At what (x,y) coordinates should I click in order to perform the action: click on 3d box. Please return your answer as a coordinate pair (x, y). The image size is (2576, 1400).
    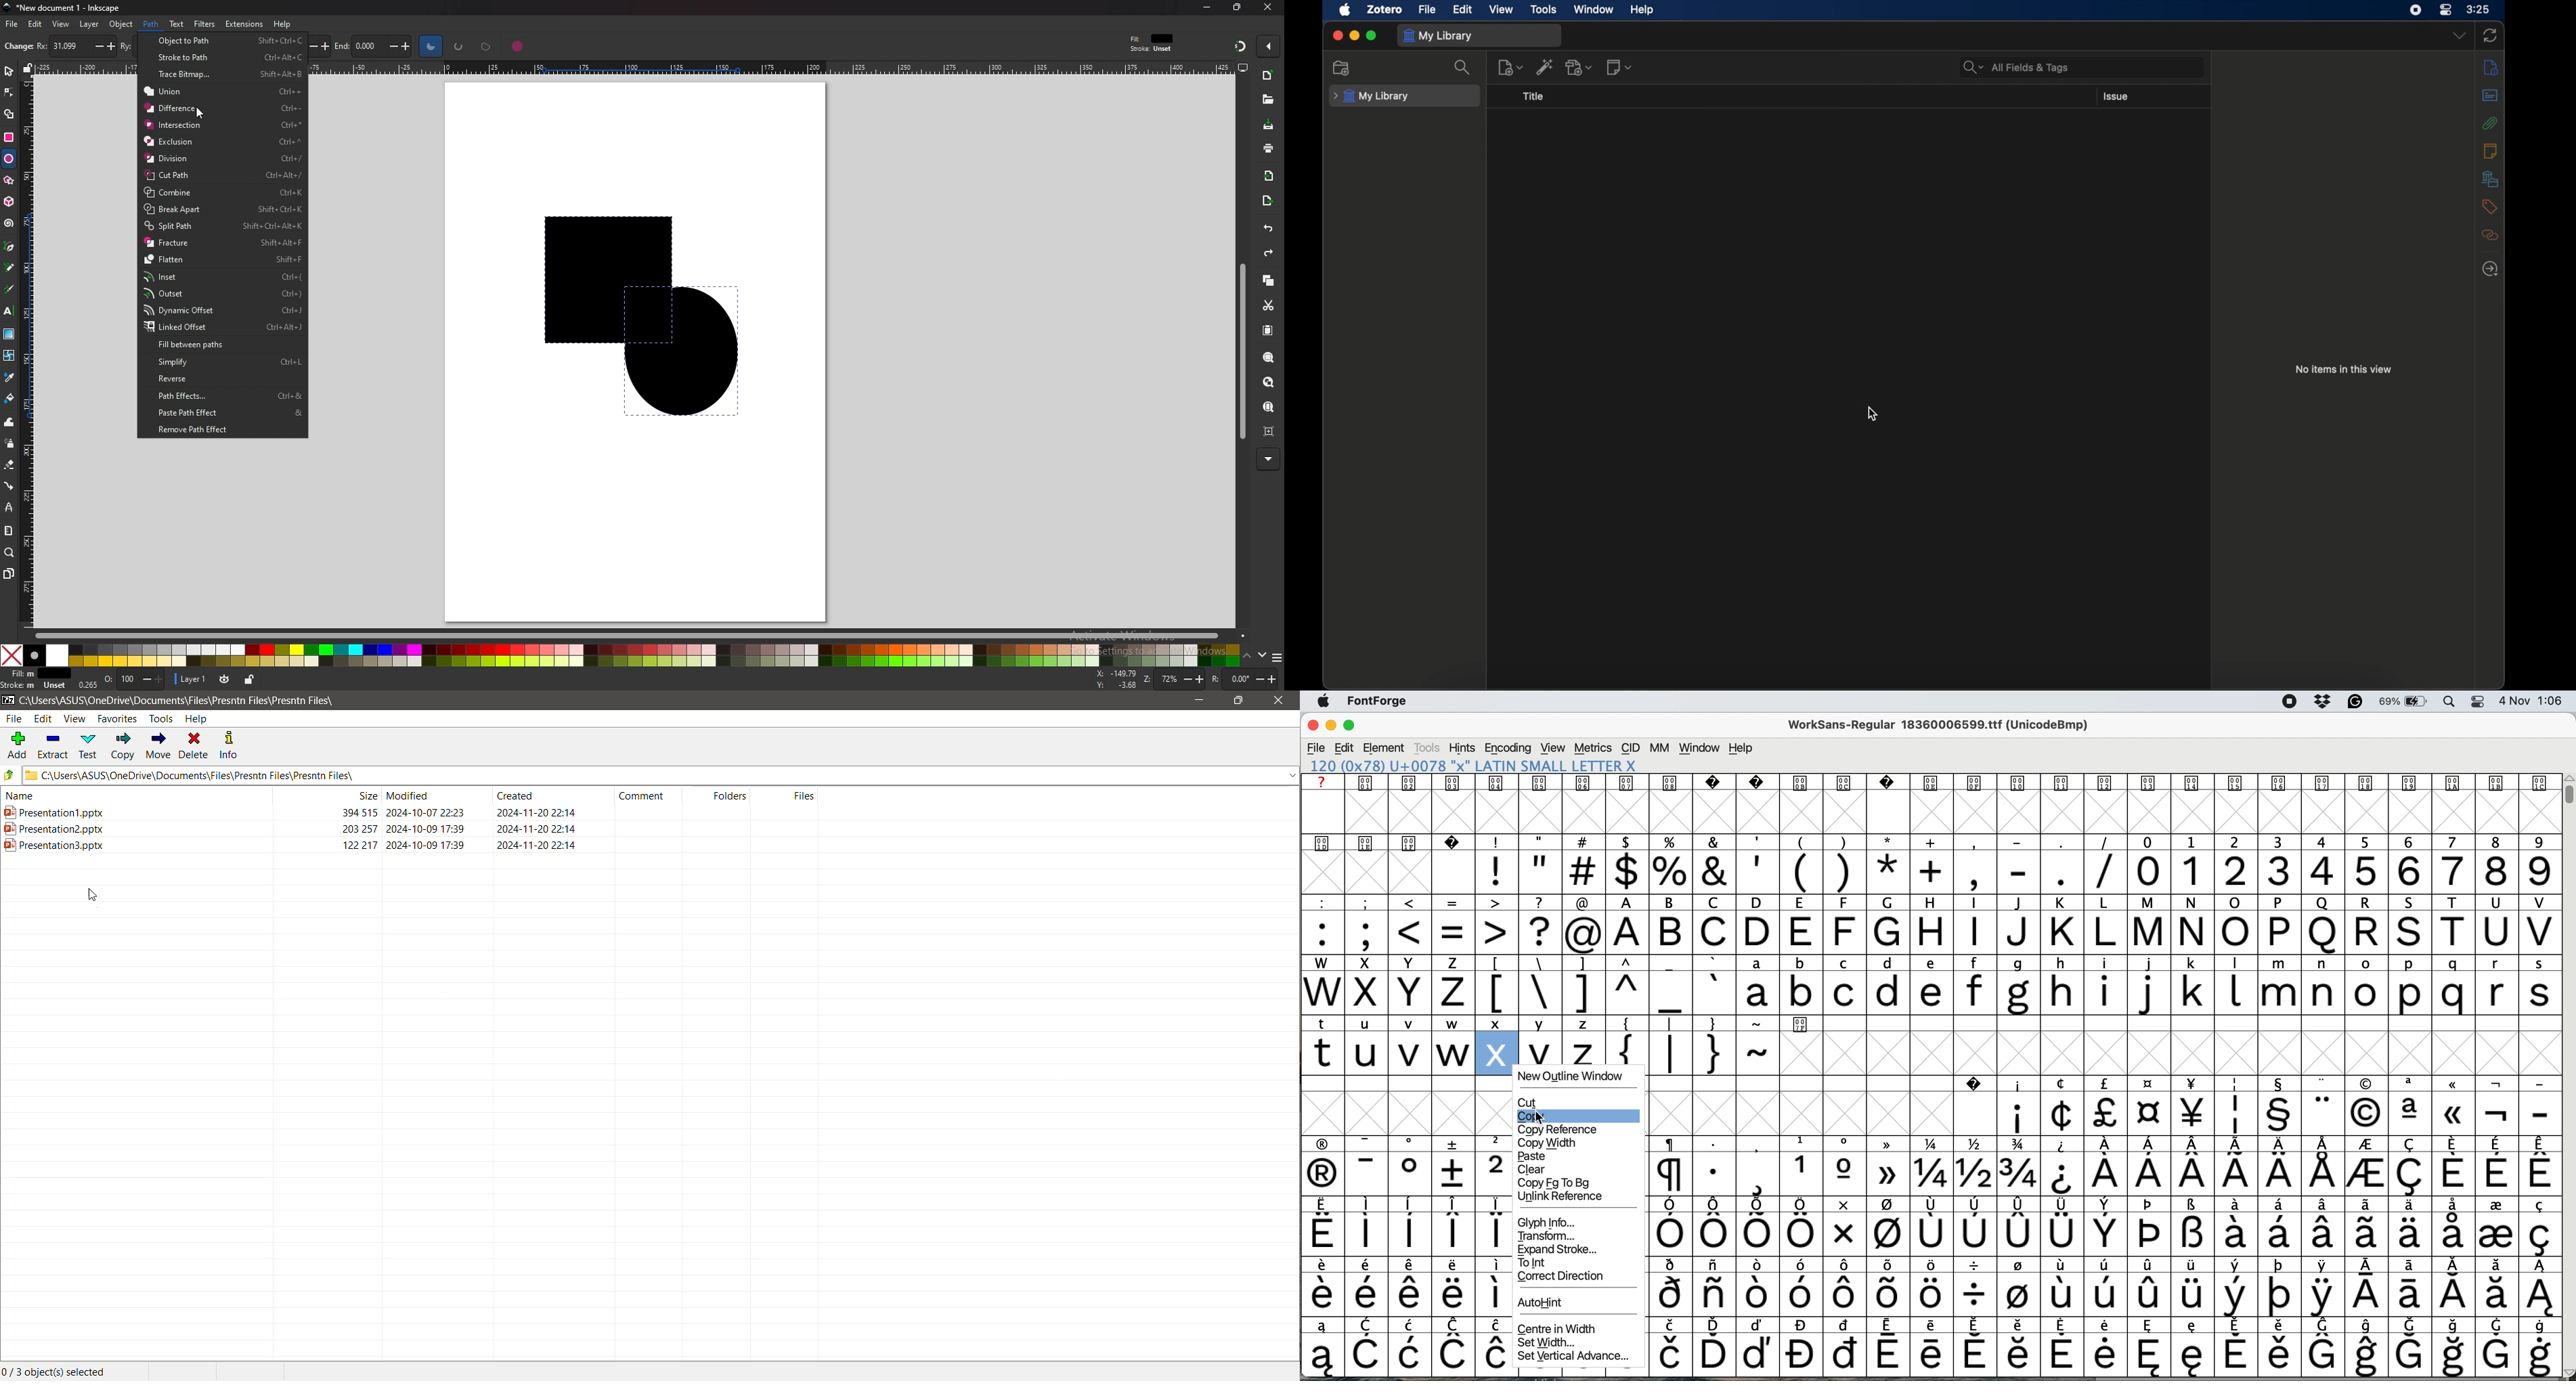
    Looking at the image, I should click on (9, 201).